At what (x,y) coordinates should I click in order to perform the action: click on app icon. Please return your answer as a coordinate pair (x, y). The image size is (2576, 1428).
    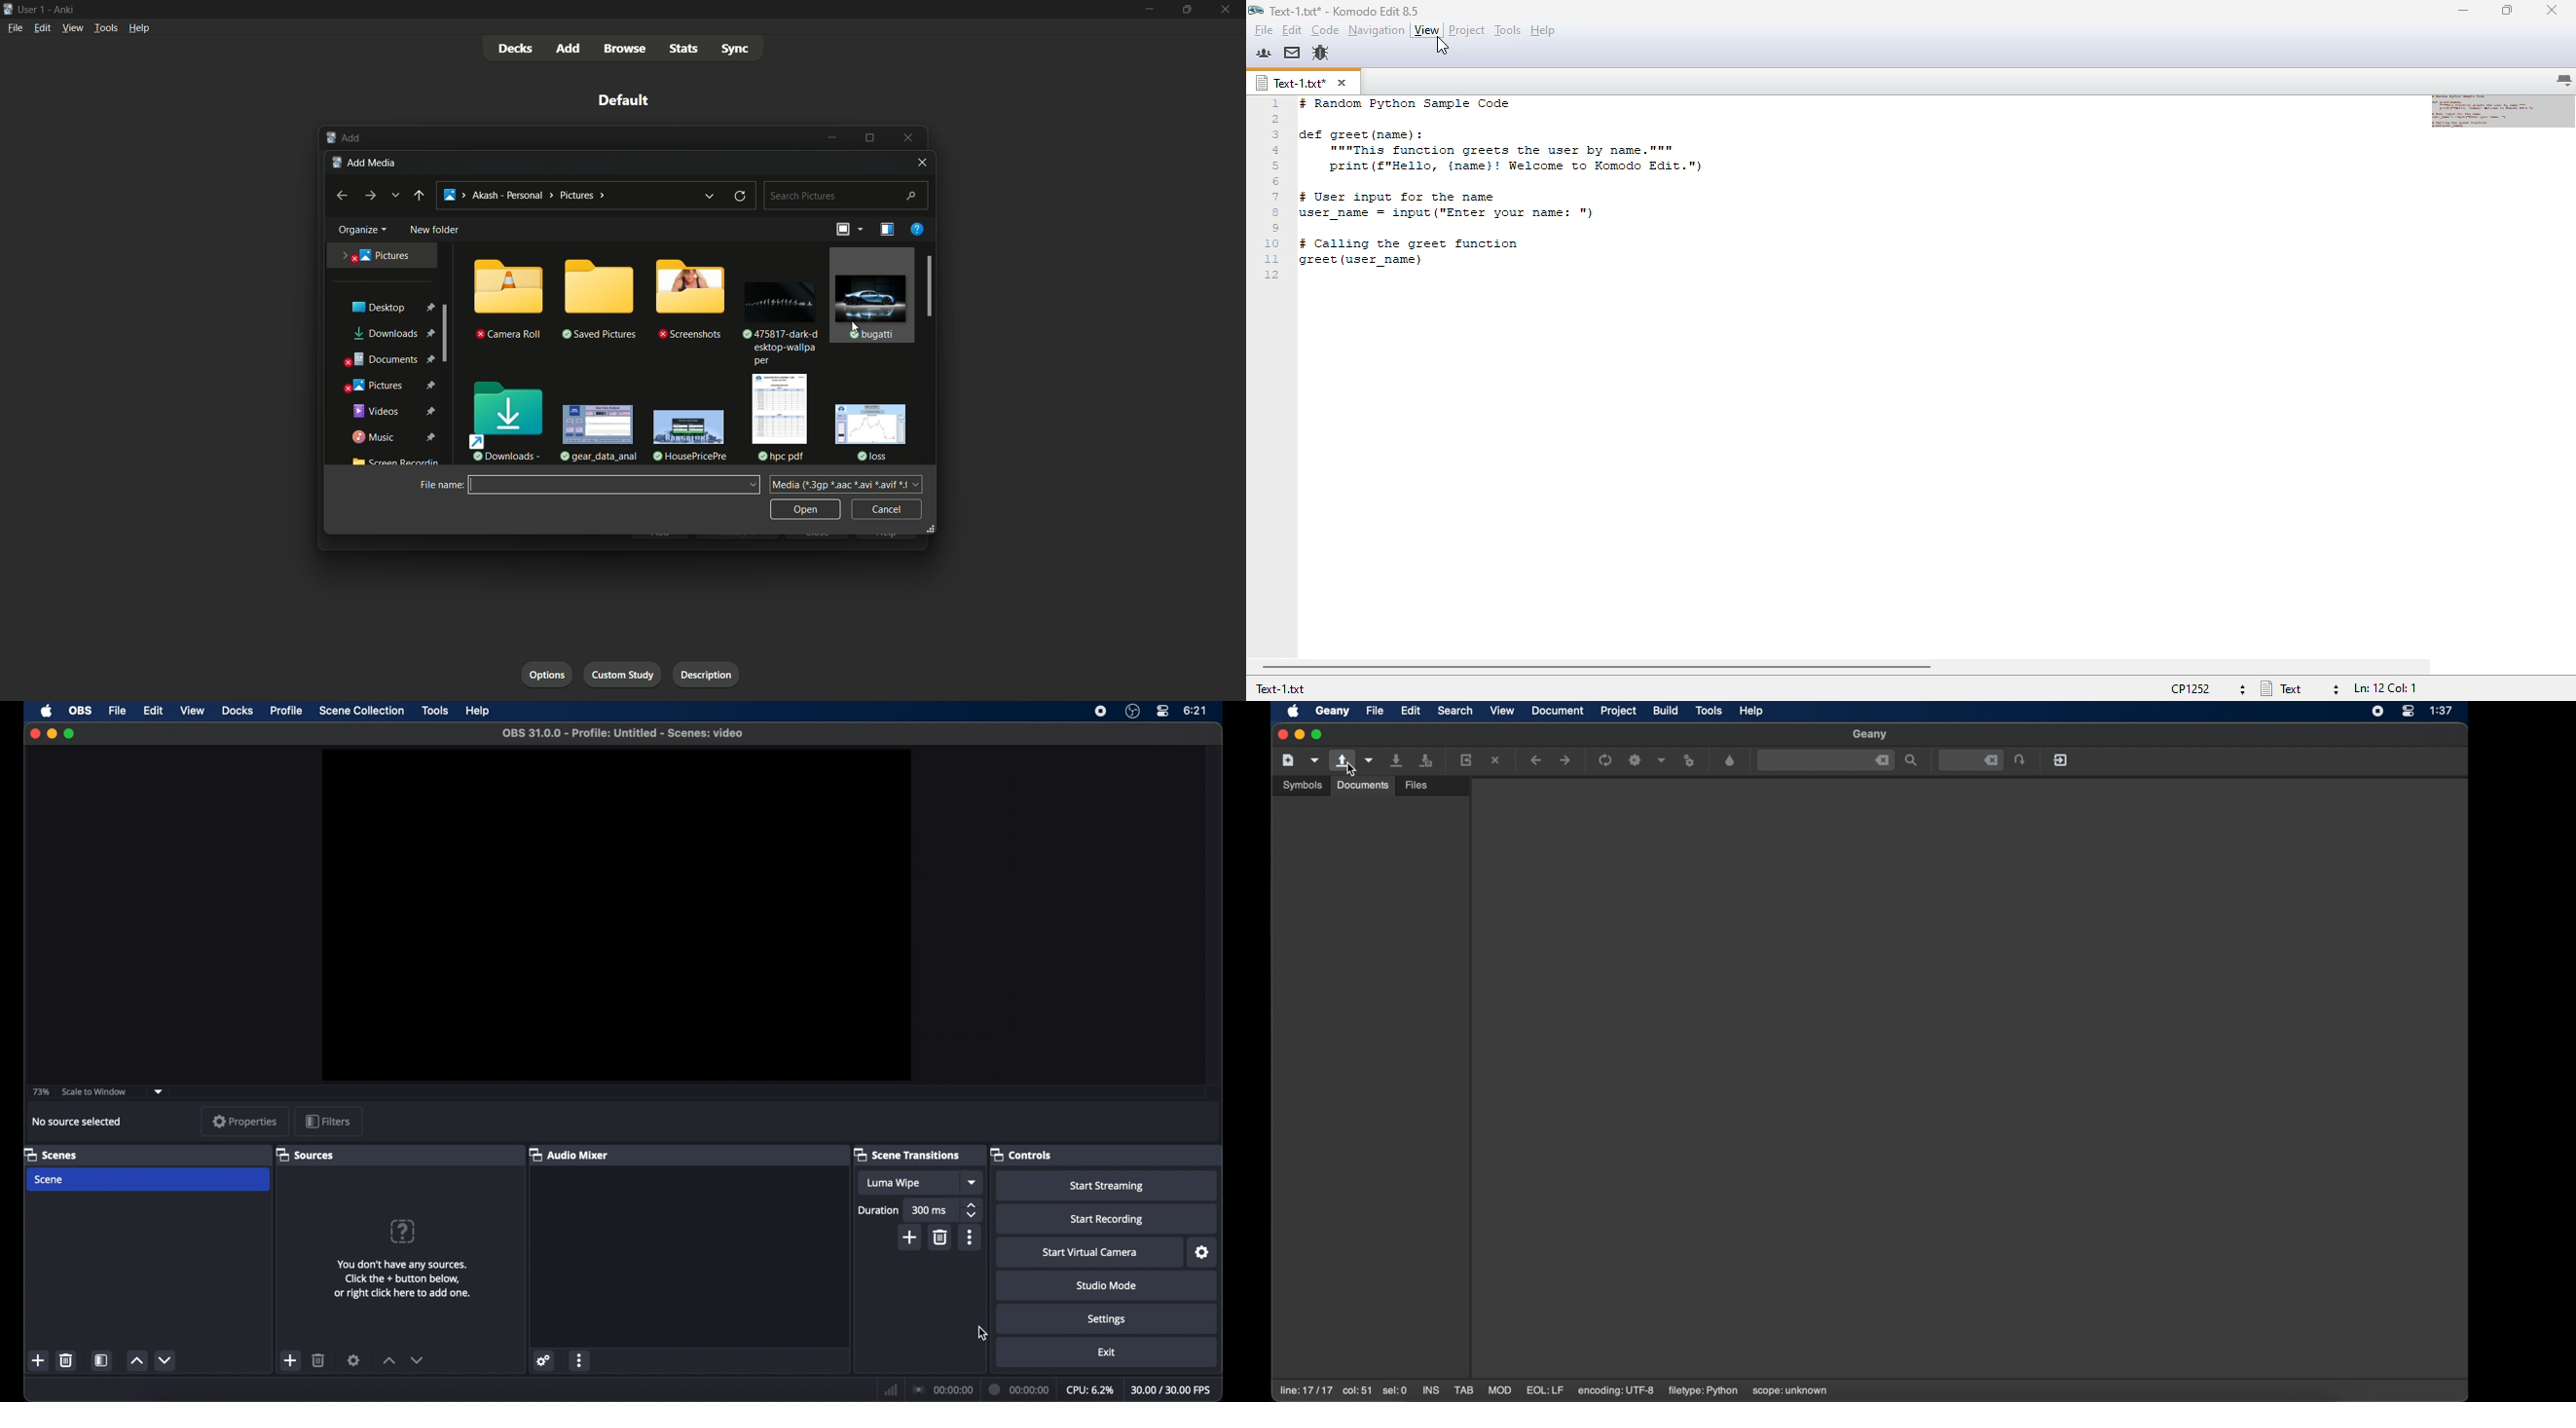
    Looking at the image, I should click on (8, 9).